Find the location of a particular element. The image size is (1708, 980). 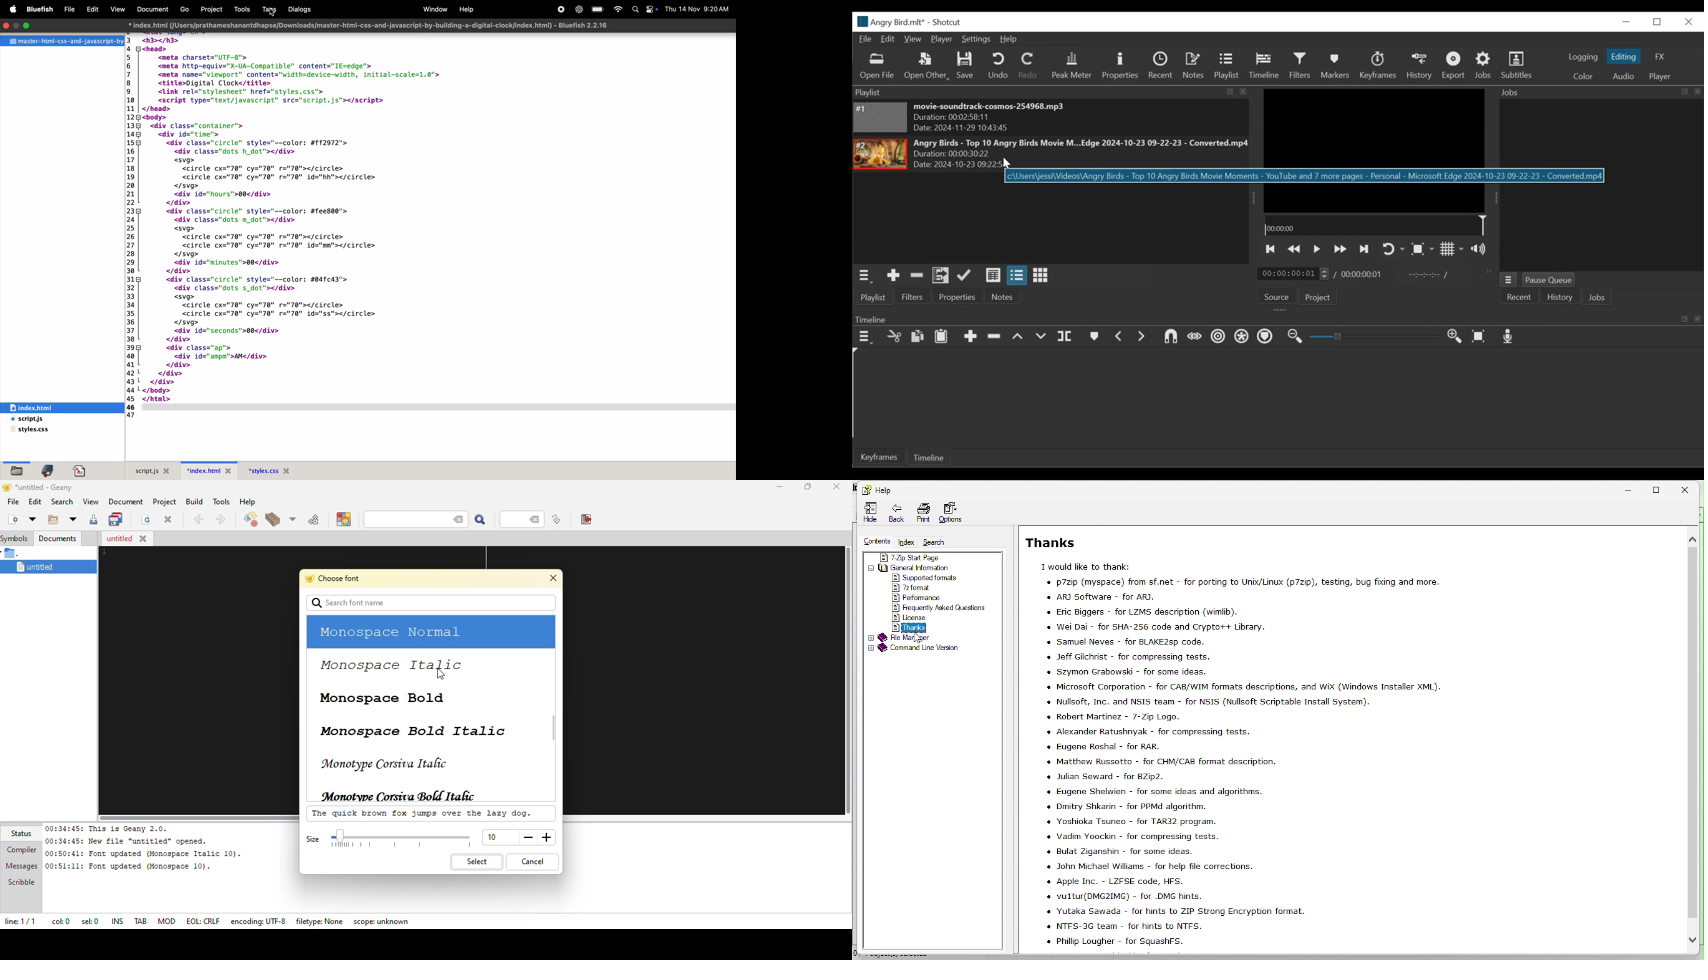

Recent is located at coordinates (1160, 66).